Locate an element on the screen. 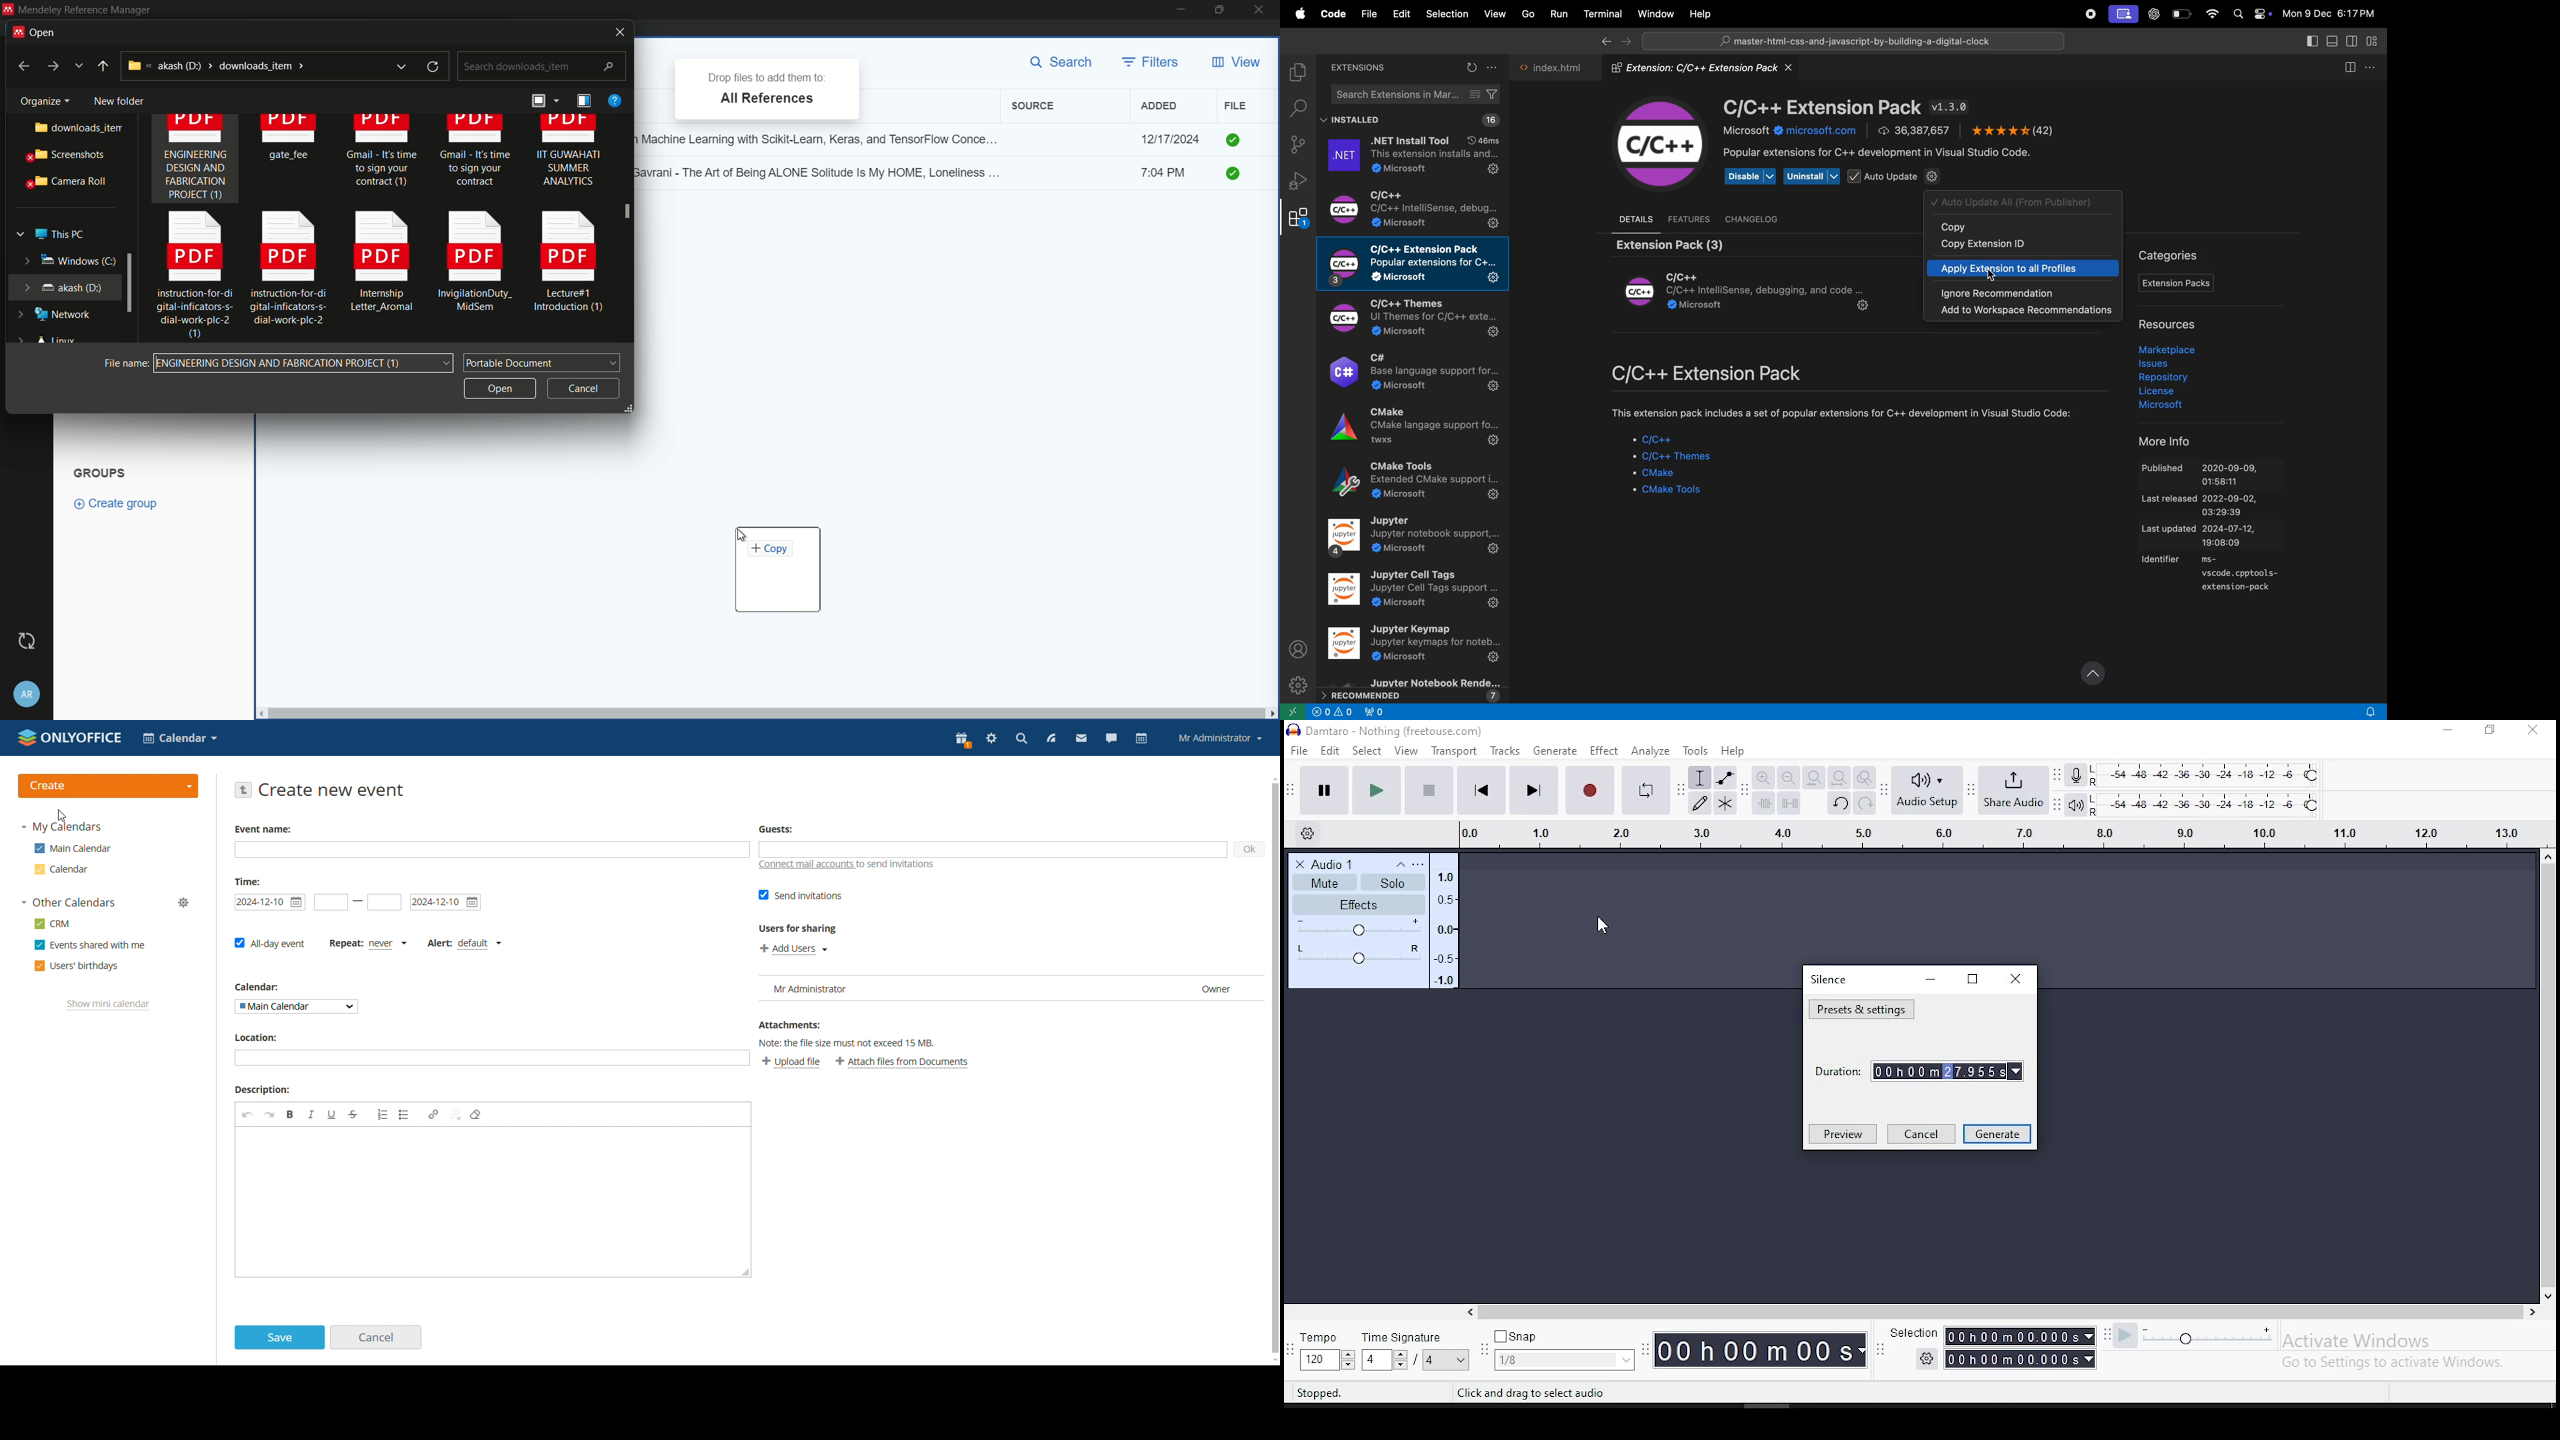  timeline settings is located at coordinates (1311, 834).